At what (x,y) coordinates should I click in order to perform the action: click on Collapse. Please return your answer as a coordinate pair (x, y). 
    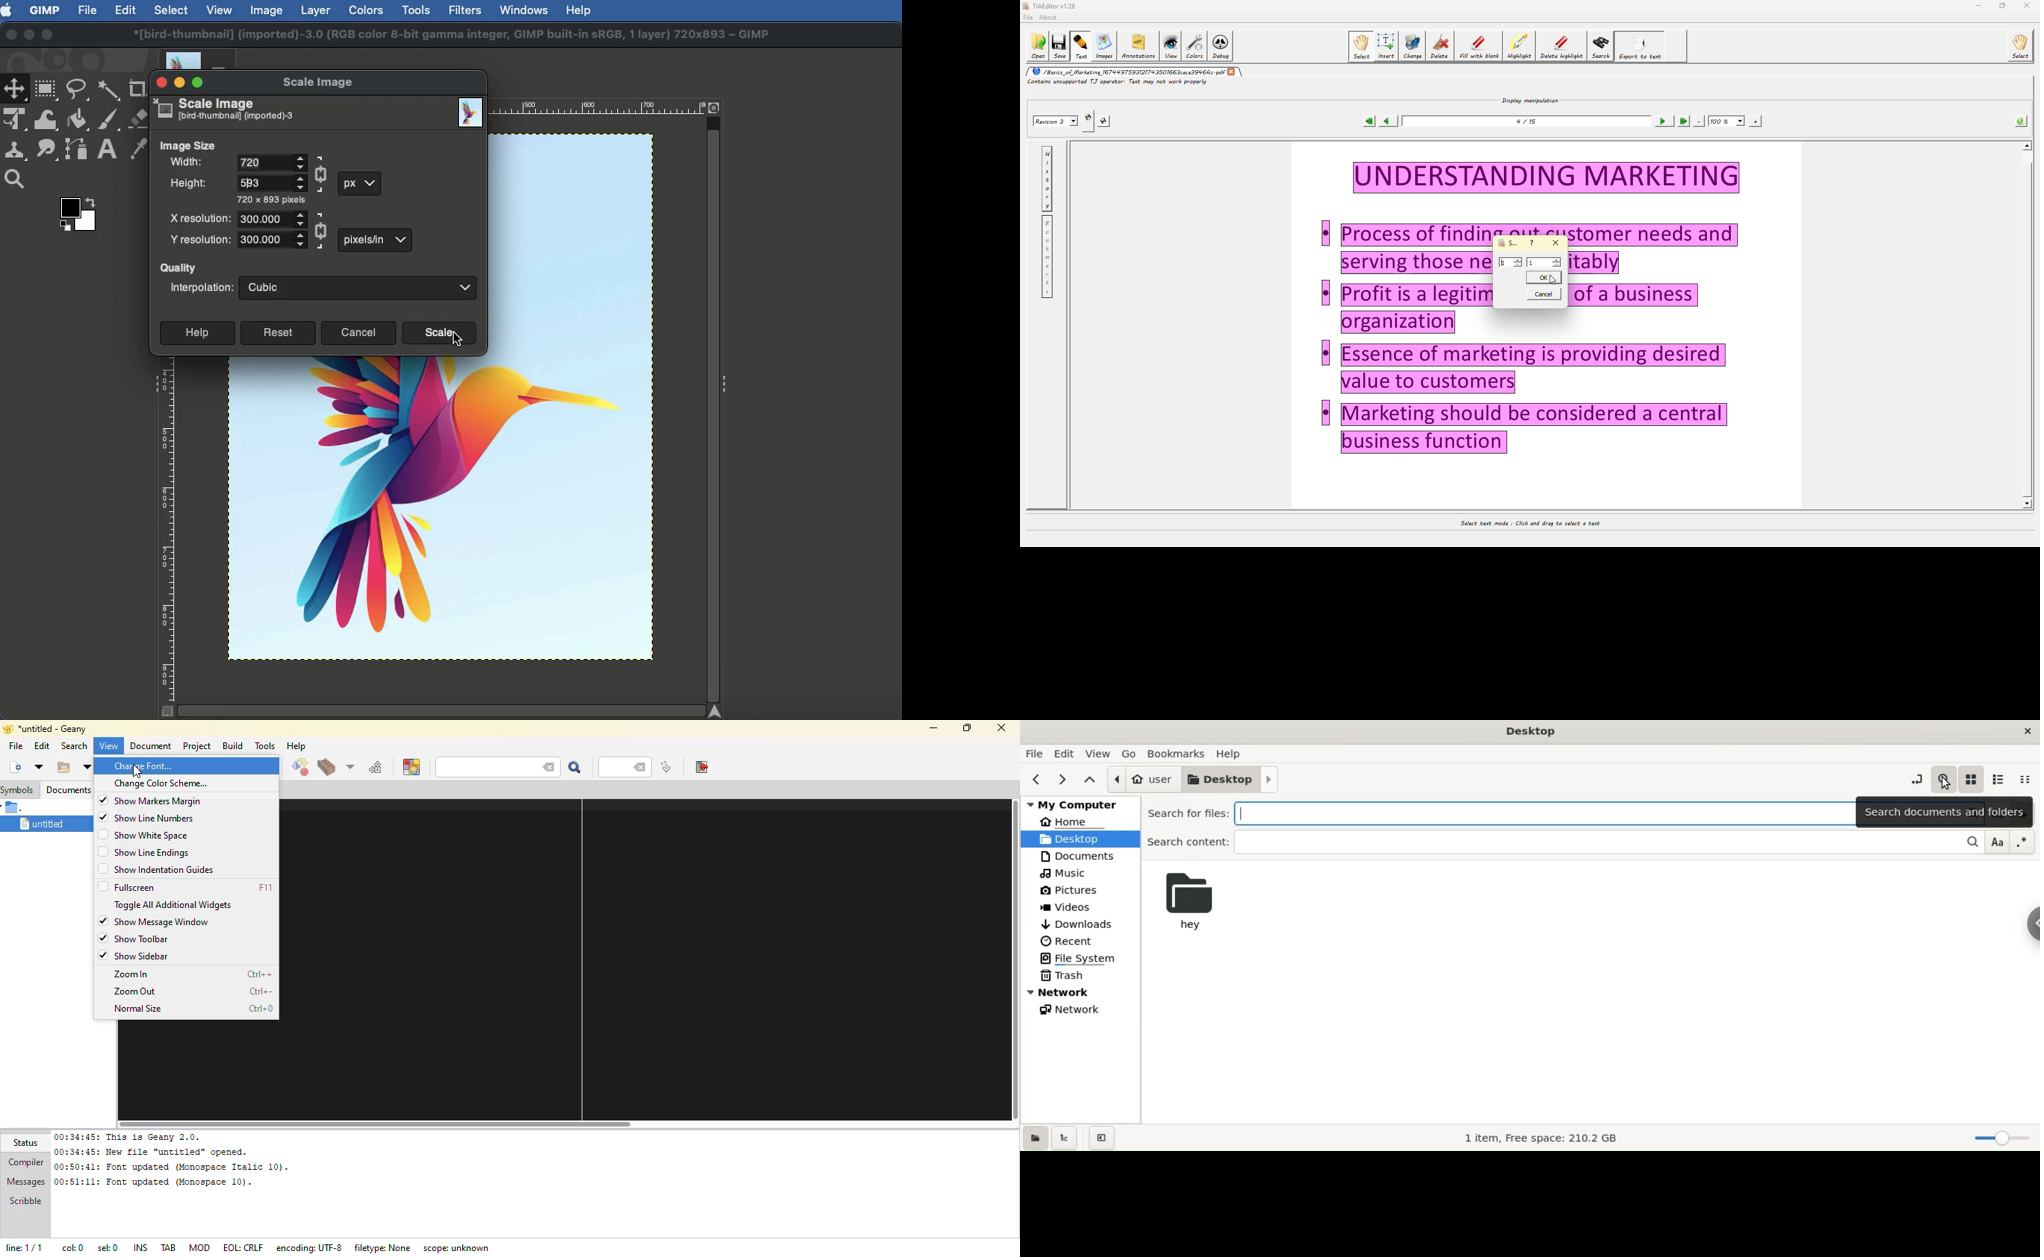
    Looking at the image, I should click on (154, 383).